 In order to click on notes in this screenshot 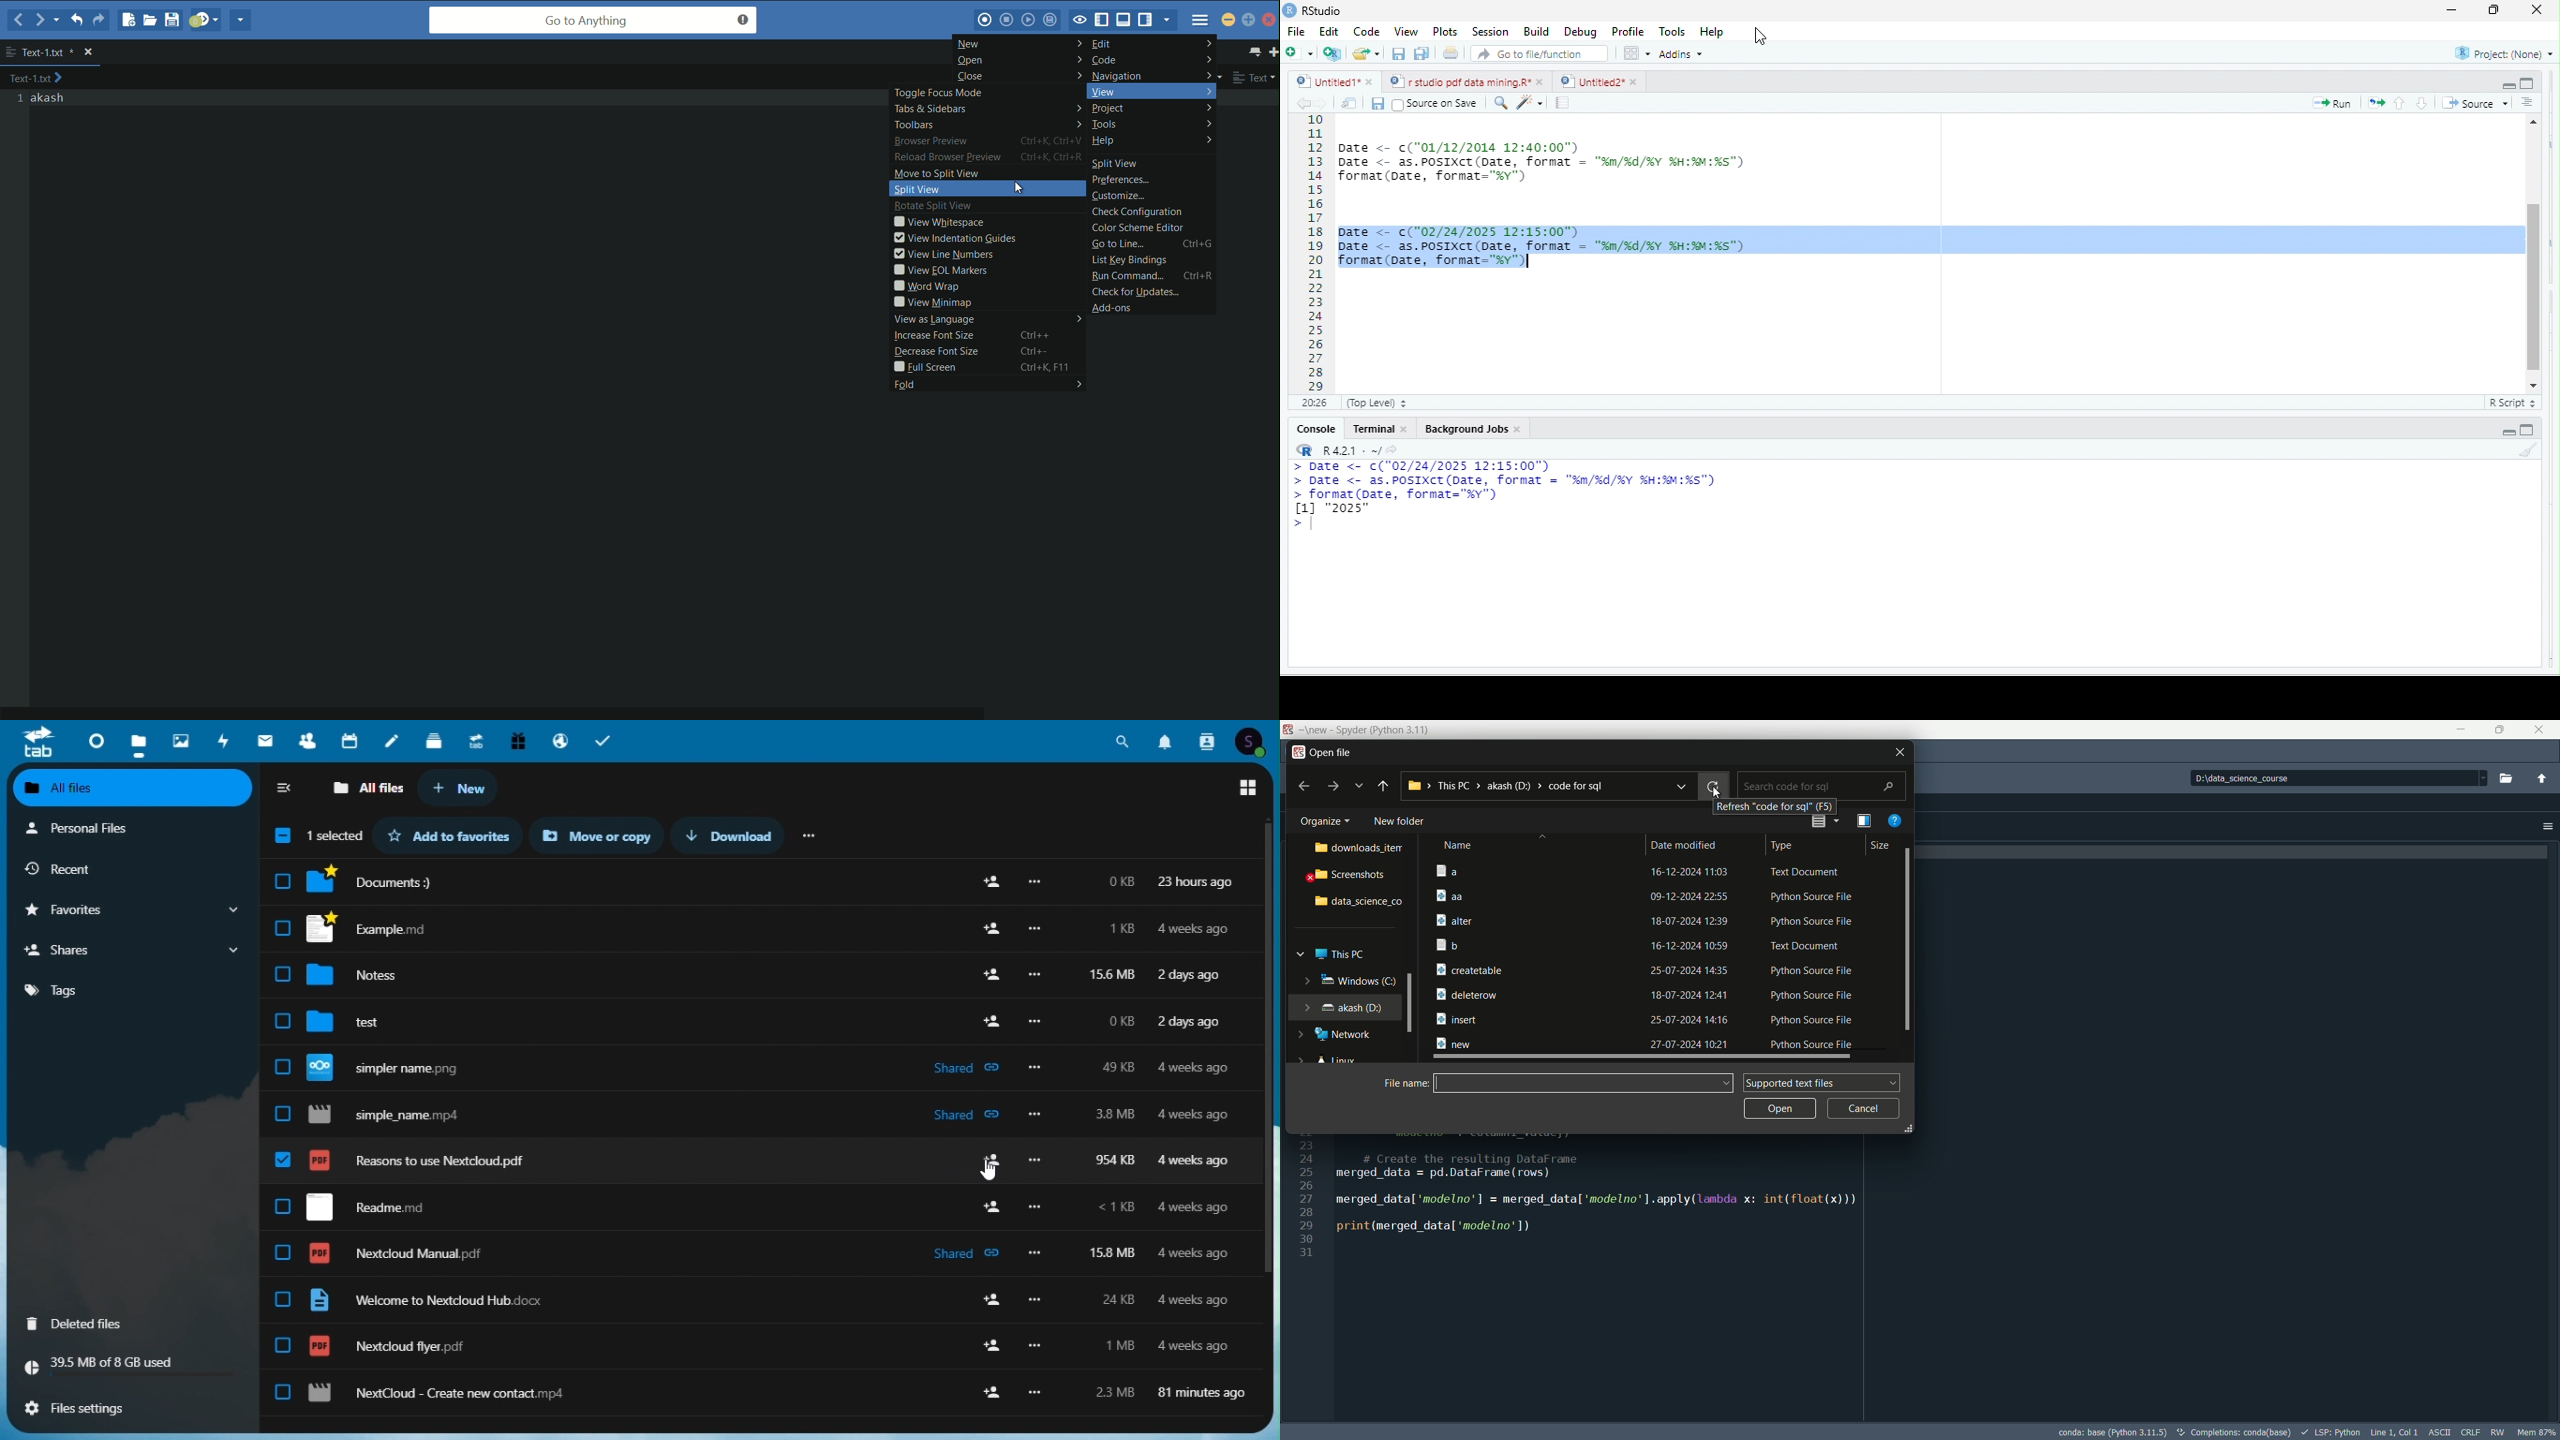, I will do `click(392, 742)`.